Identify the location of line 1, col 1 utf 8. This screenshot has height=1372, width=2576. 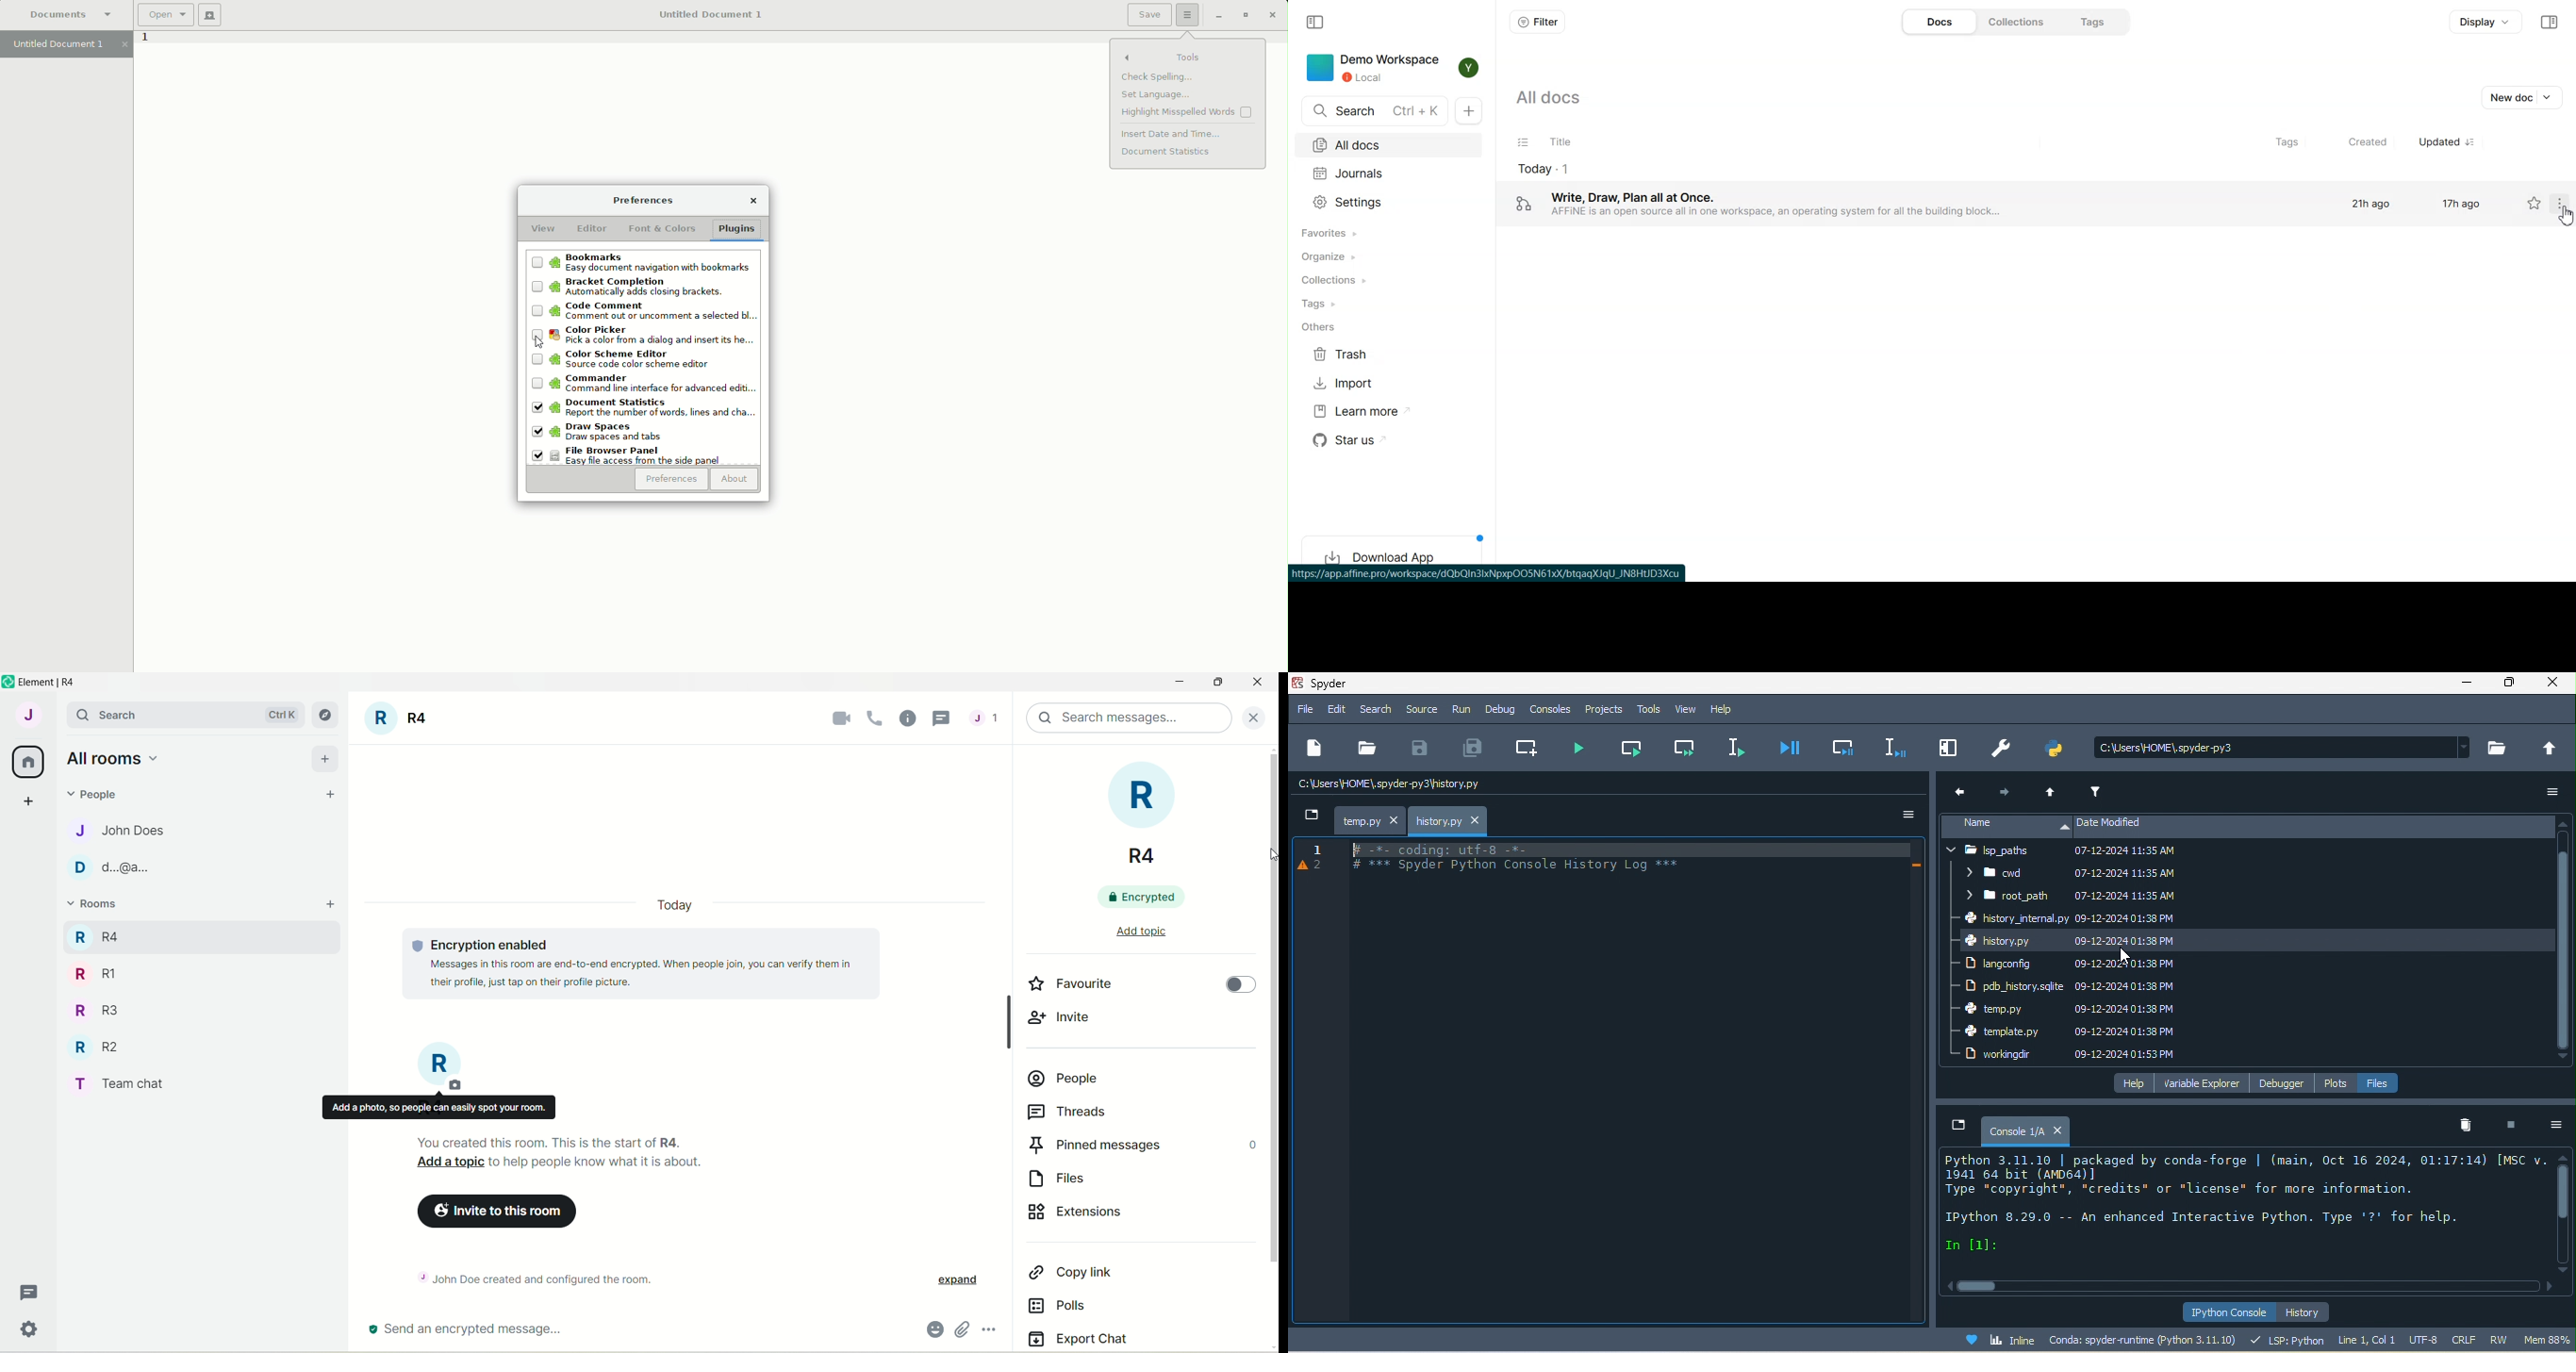
(2386, 1338).